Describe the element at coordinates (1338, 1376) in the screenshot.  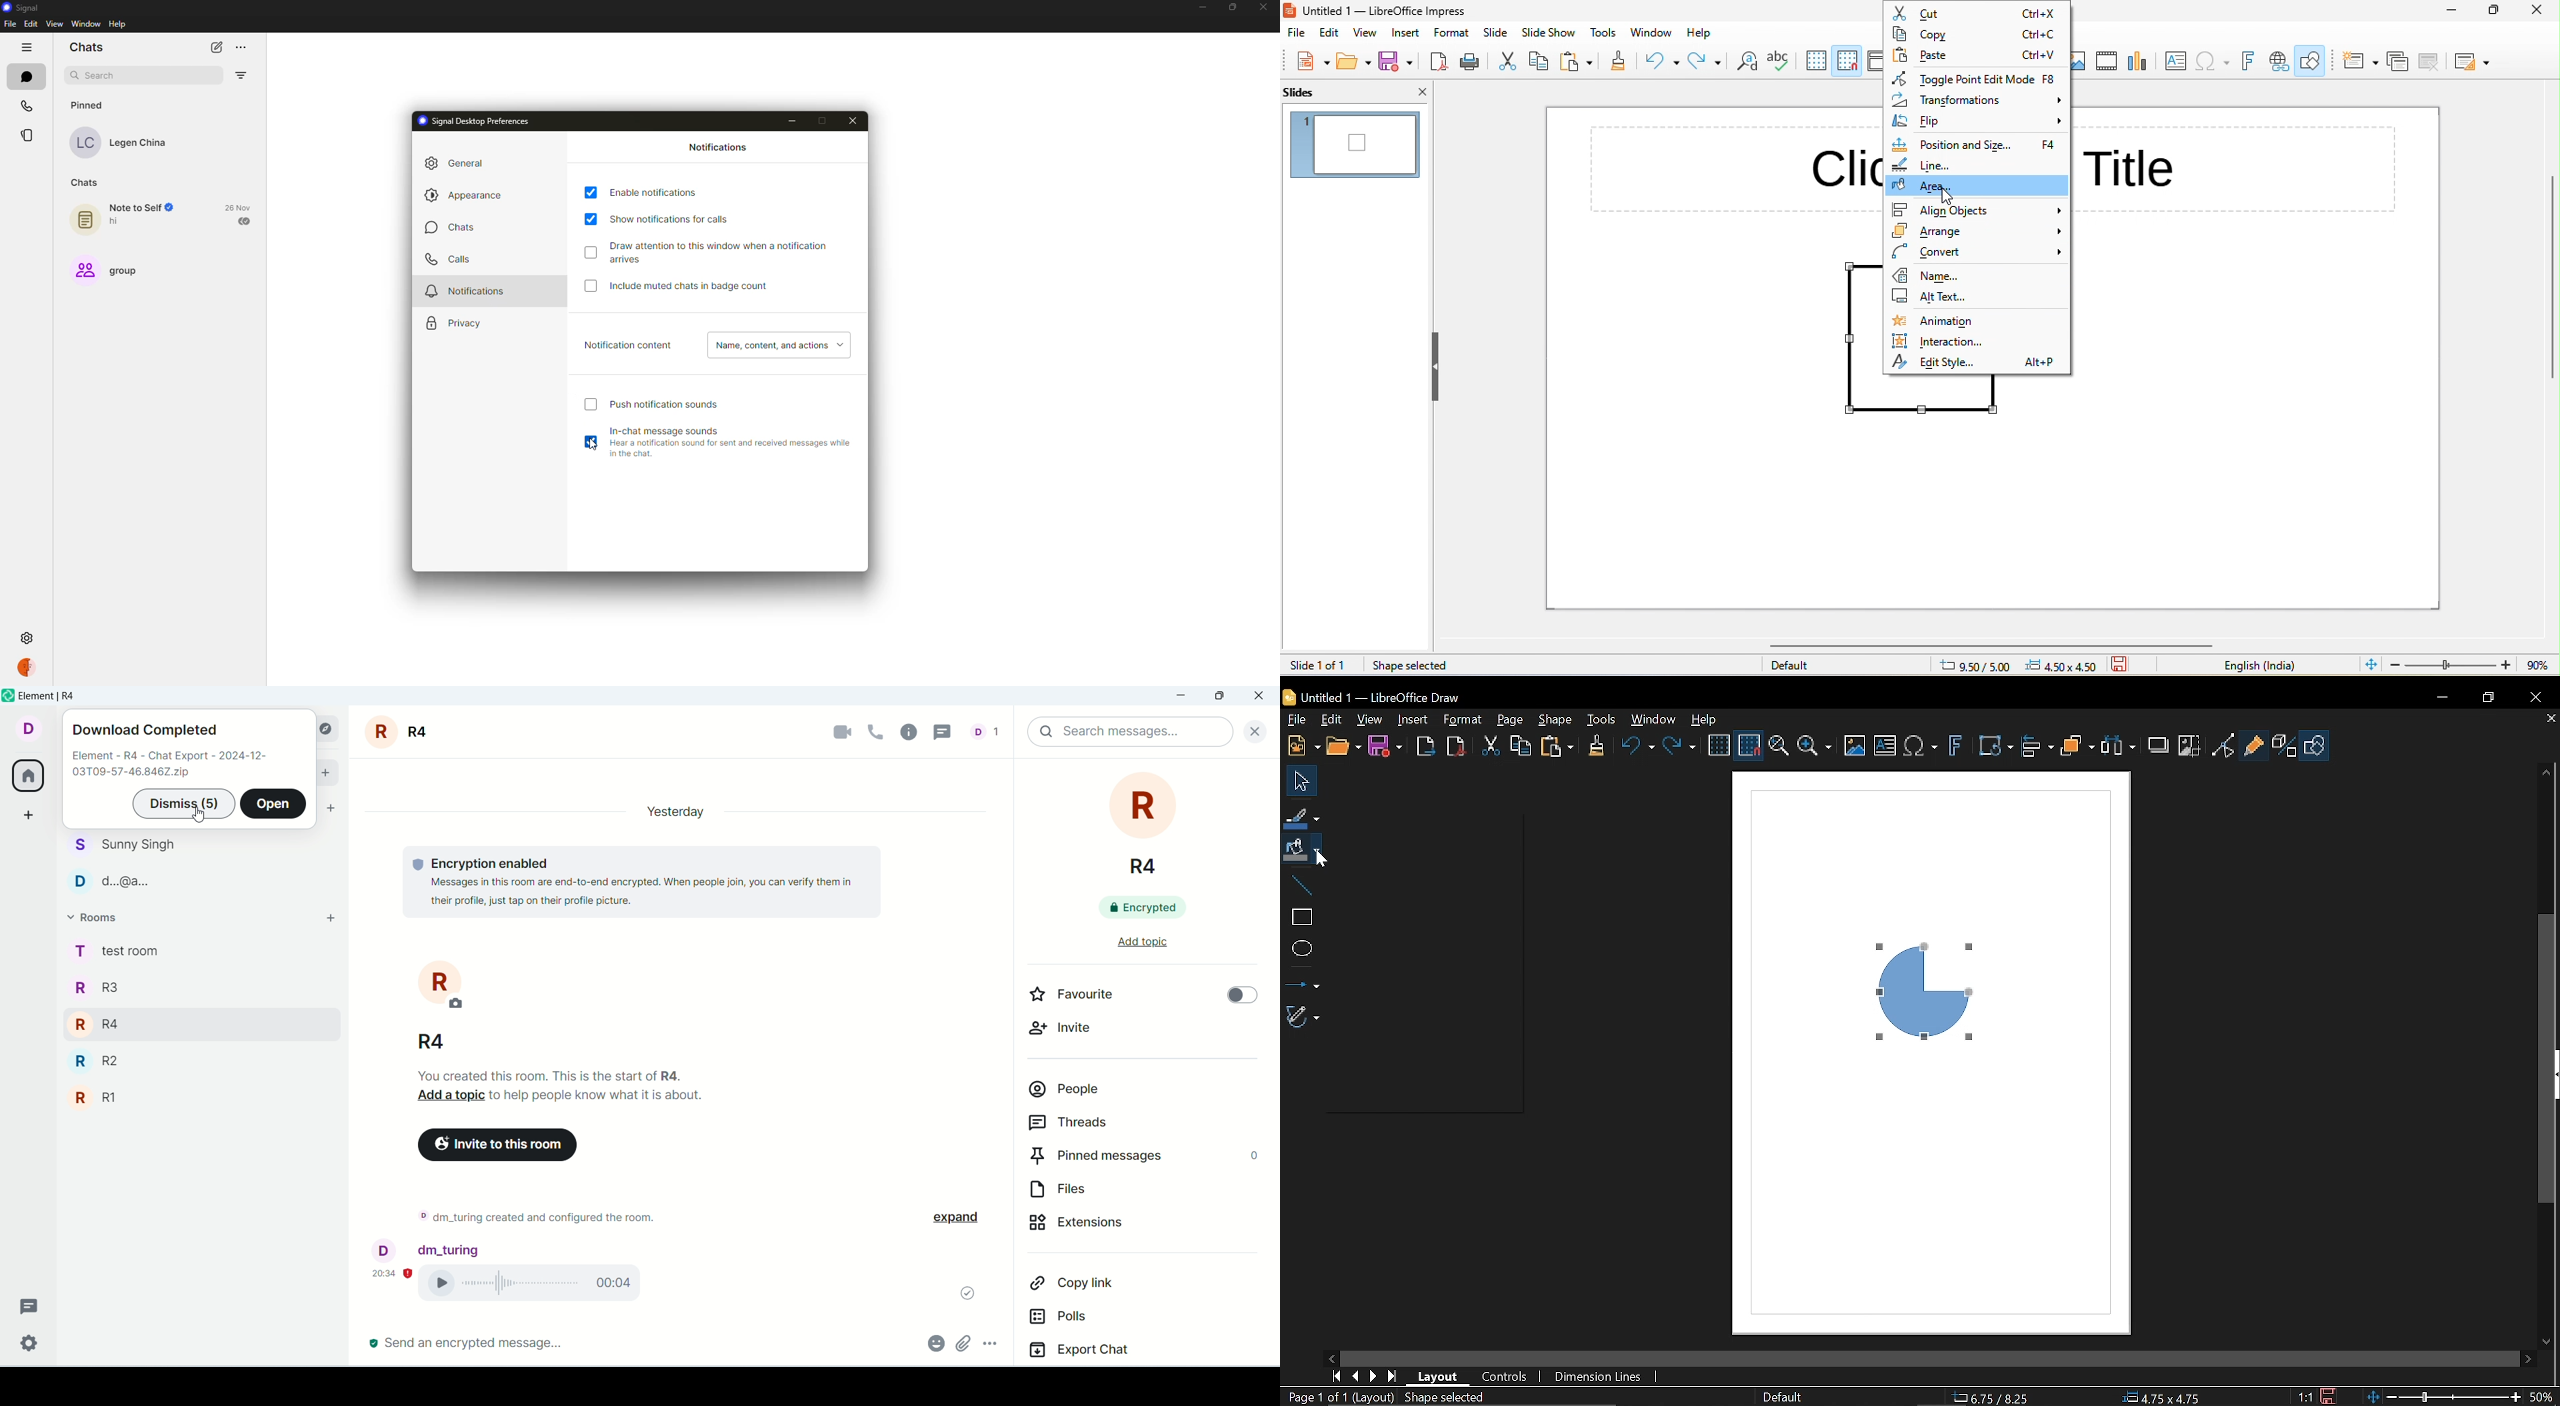
I see `First page` at that location.